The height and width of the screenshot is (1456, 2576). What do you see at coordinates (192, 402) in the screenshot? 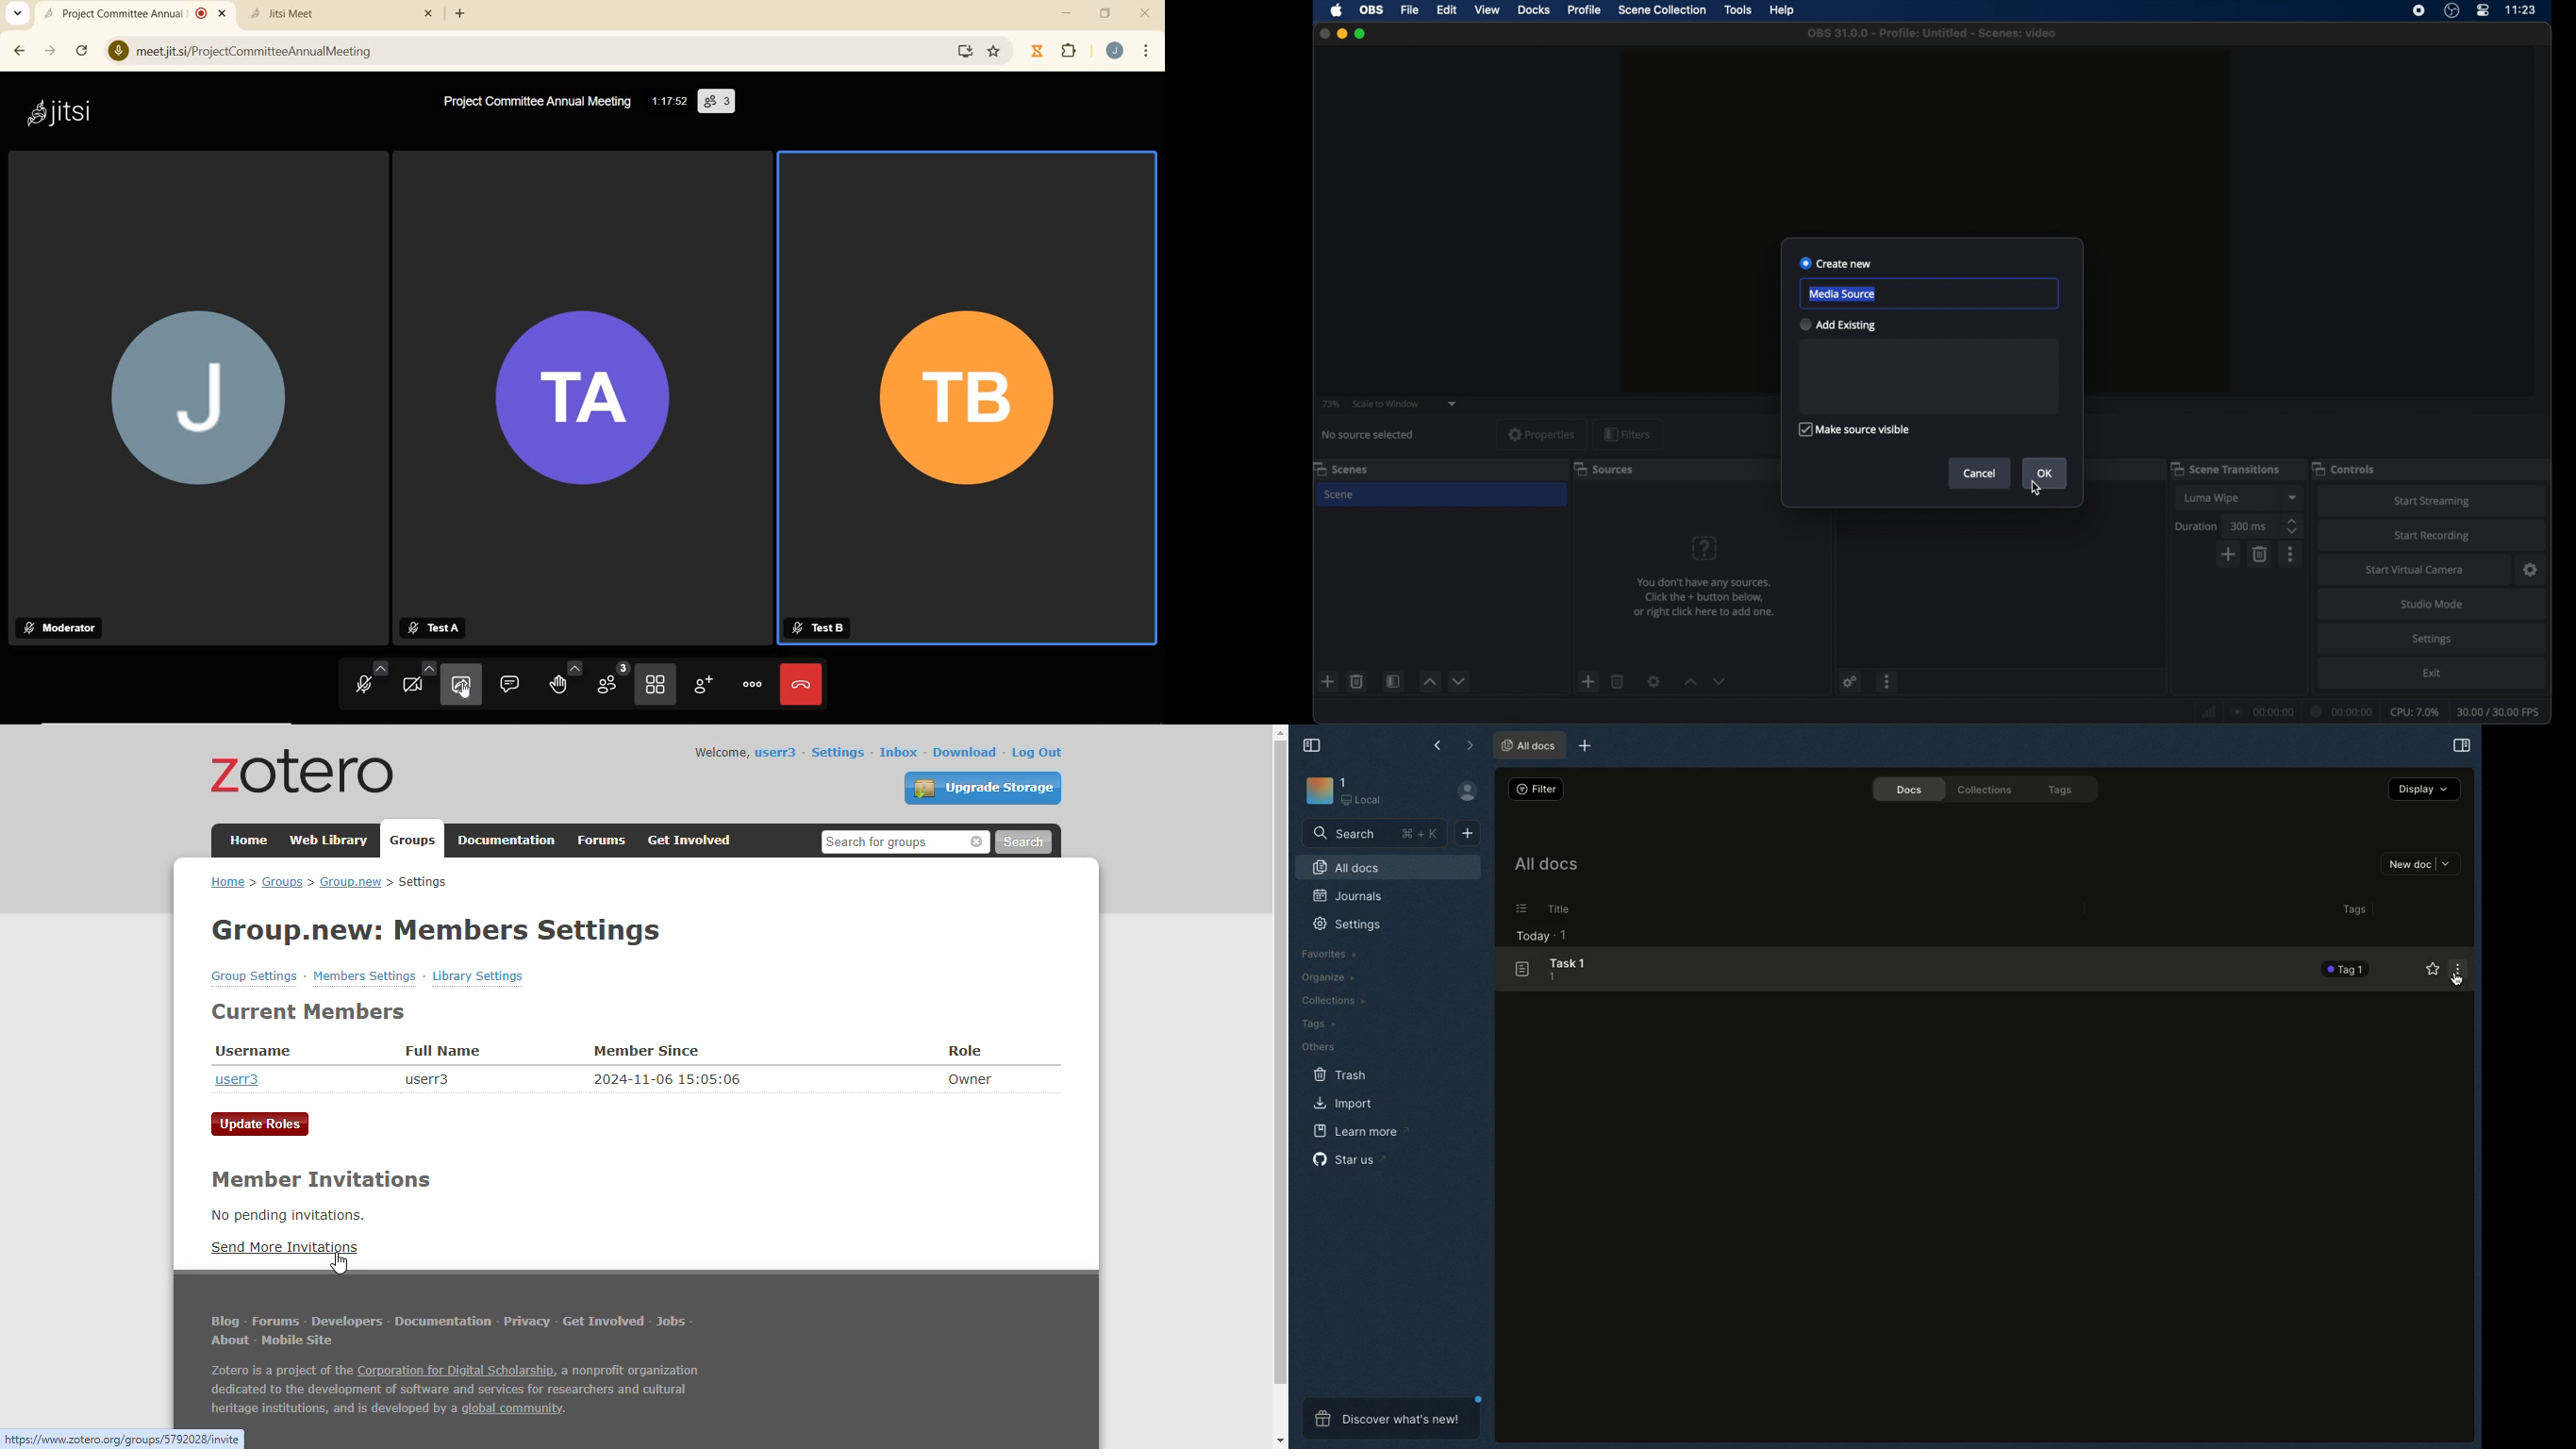
I see `J` at bounding box center [192, 402].